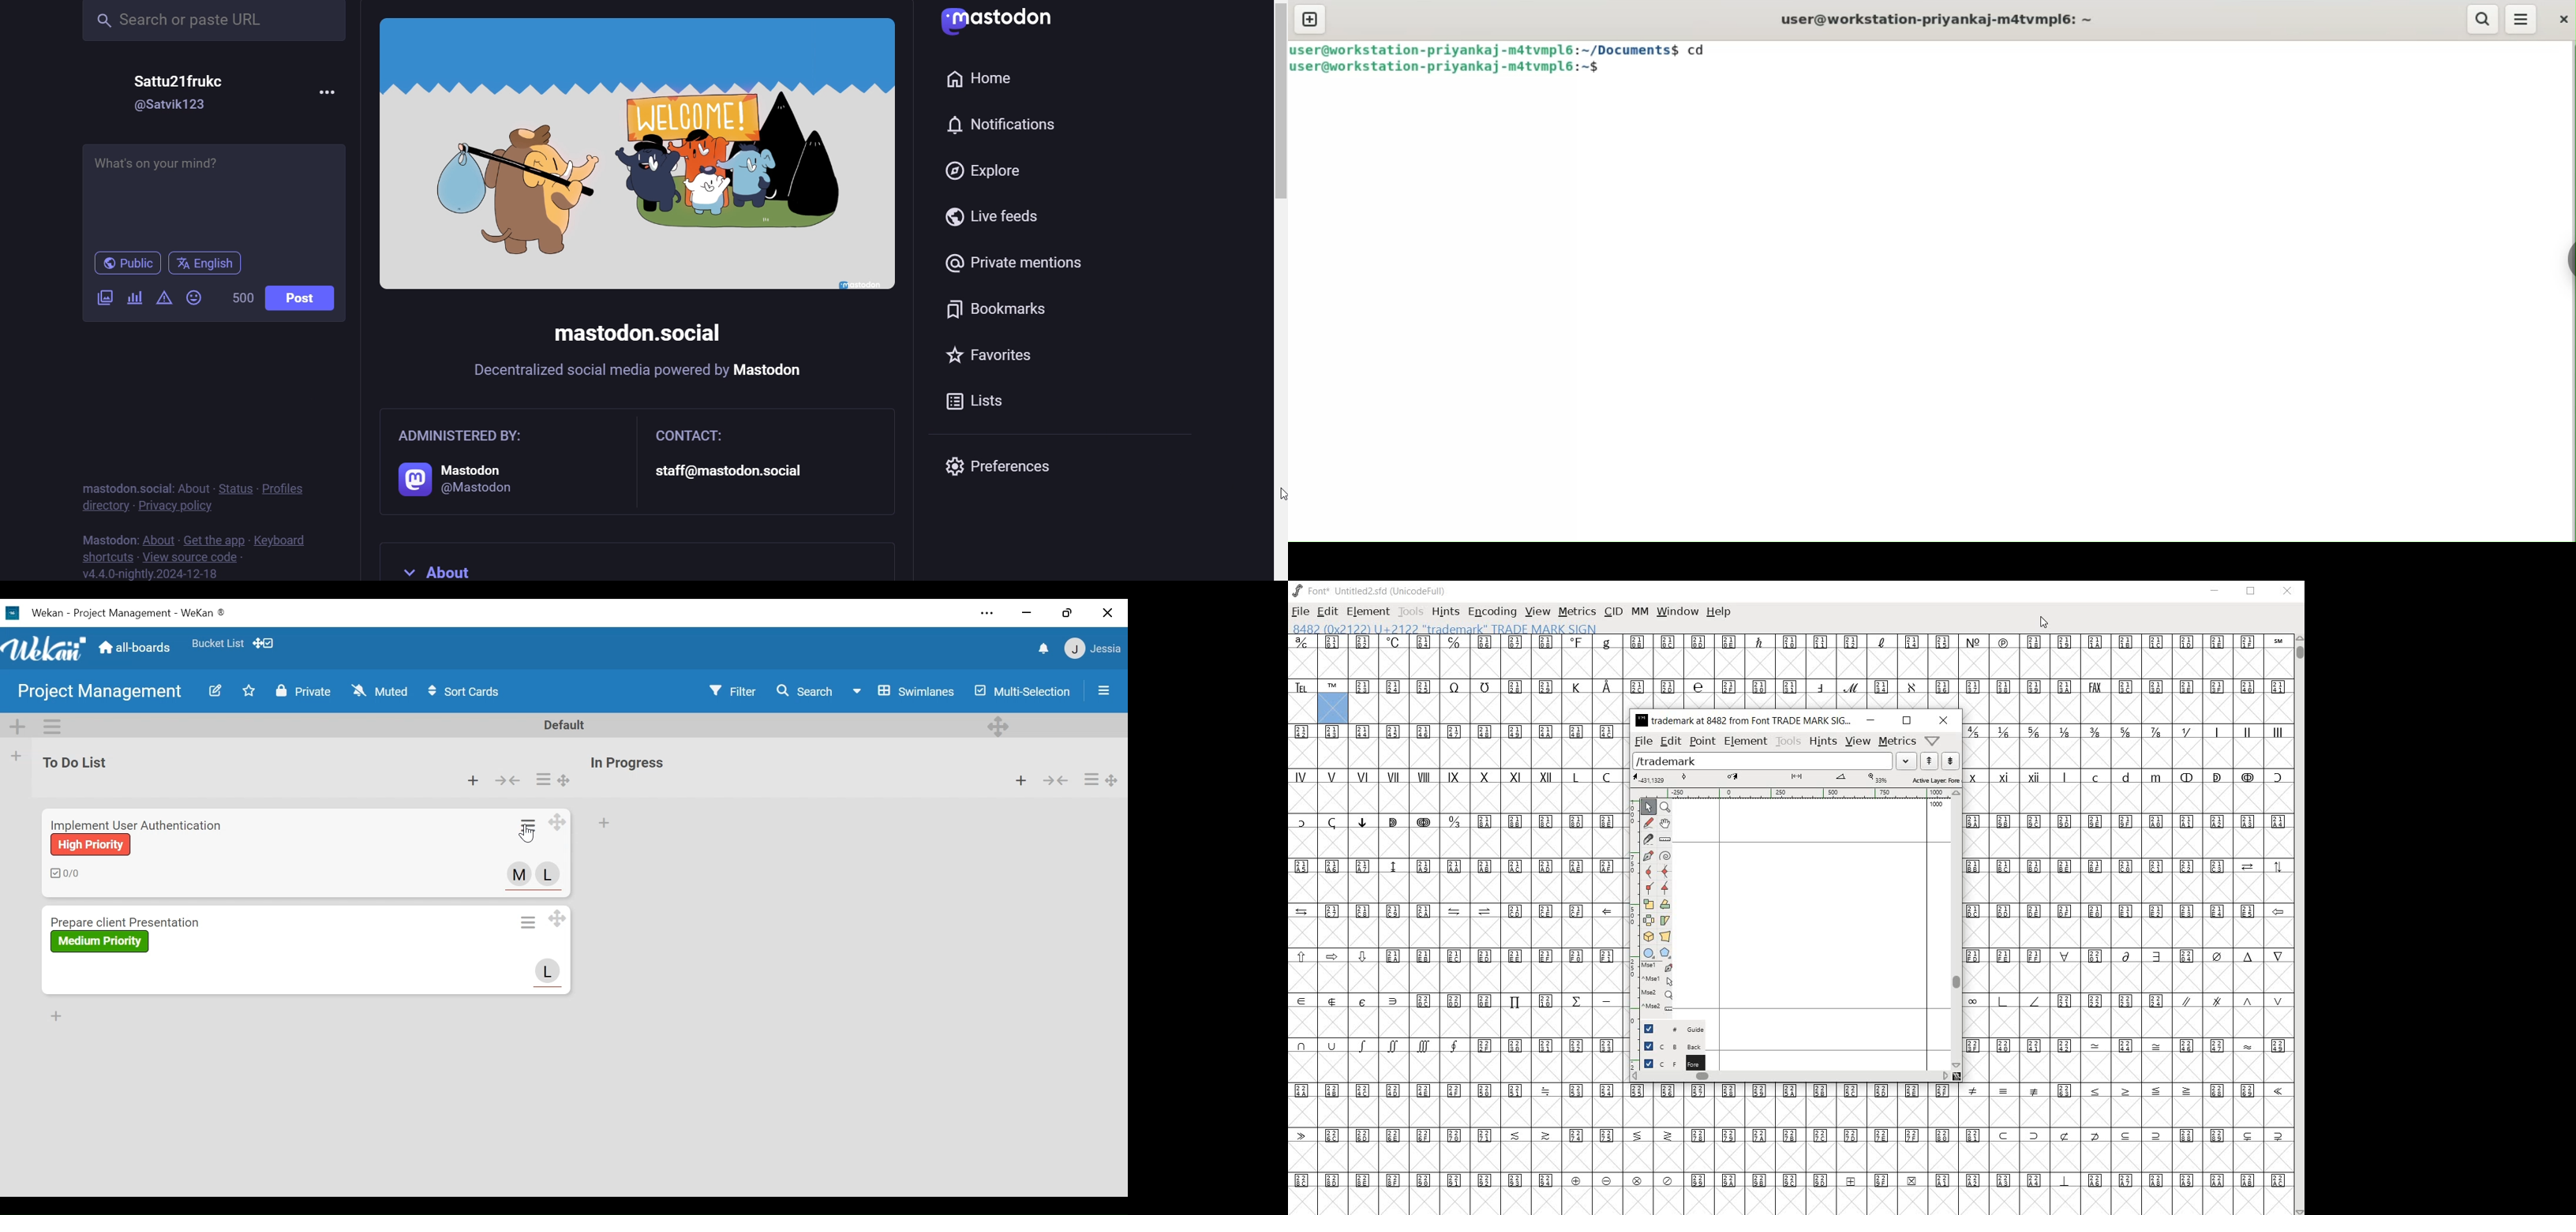 The width and height of the screenshot is (2576, 1232). What do you see at coordinates (904, 691) in the screenshot?
I see `Board View` at bounding box center [904, 691].